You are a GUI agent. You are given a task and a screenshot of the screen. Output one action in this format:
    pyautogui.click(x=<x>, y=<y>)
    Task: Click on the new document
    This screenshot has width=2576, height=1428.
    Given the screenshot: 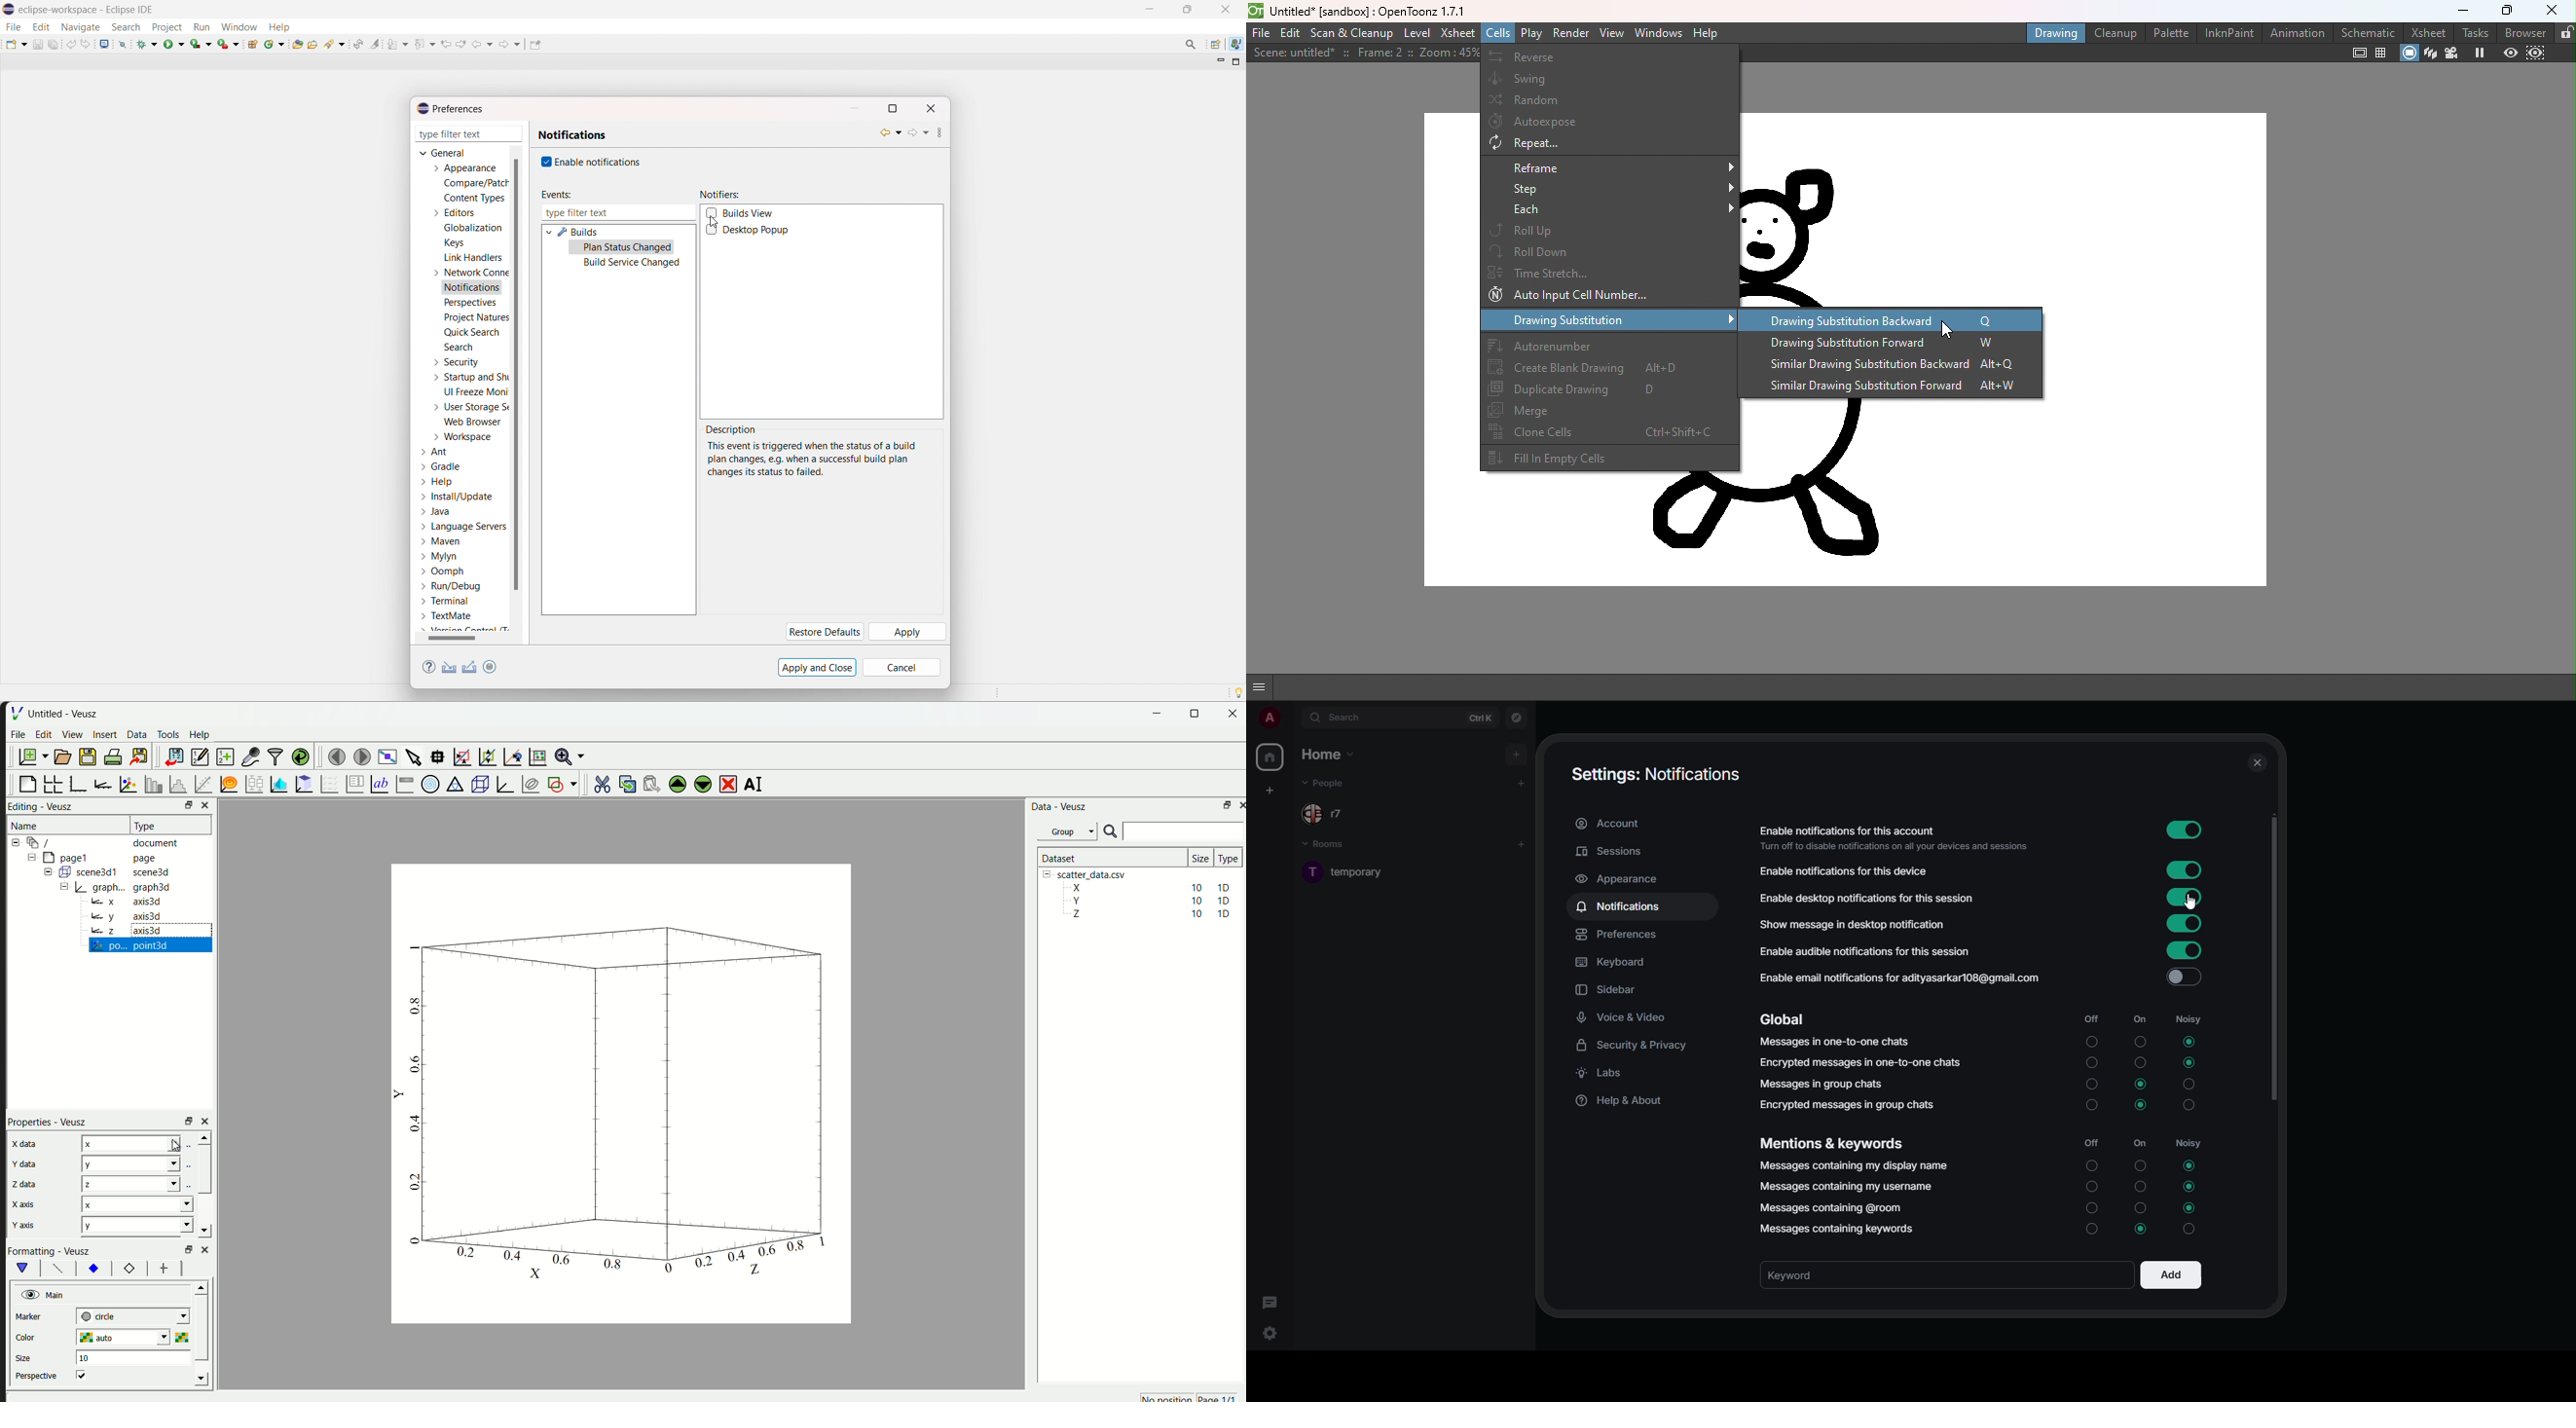 What is the action you would take?
    pyautogui.click(x=30, y=756)
    